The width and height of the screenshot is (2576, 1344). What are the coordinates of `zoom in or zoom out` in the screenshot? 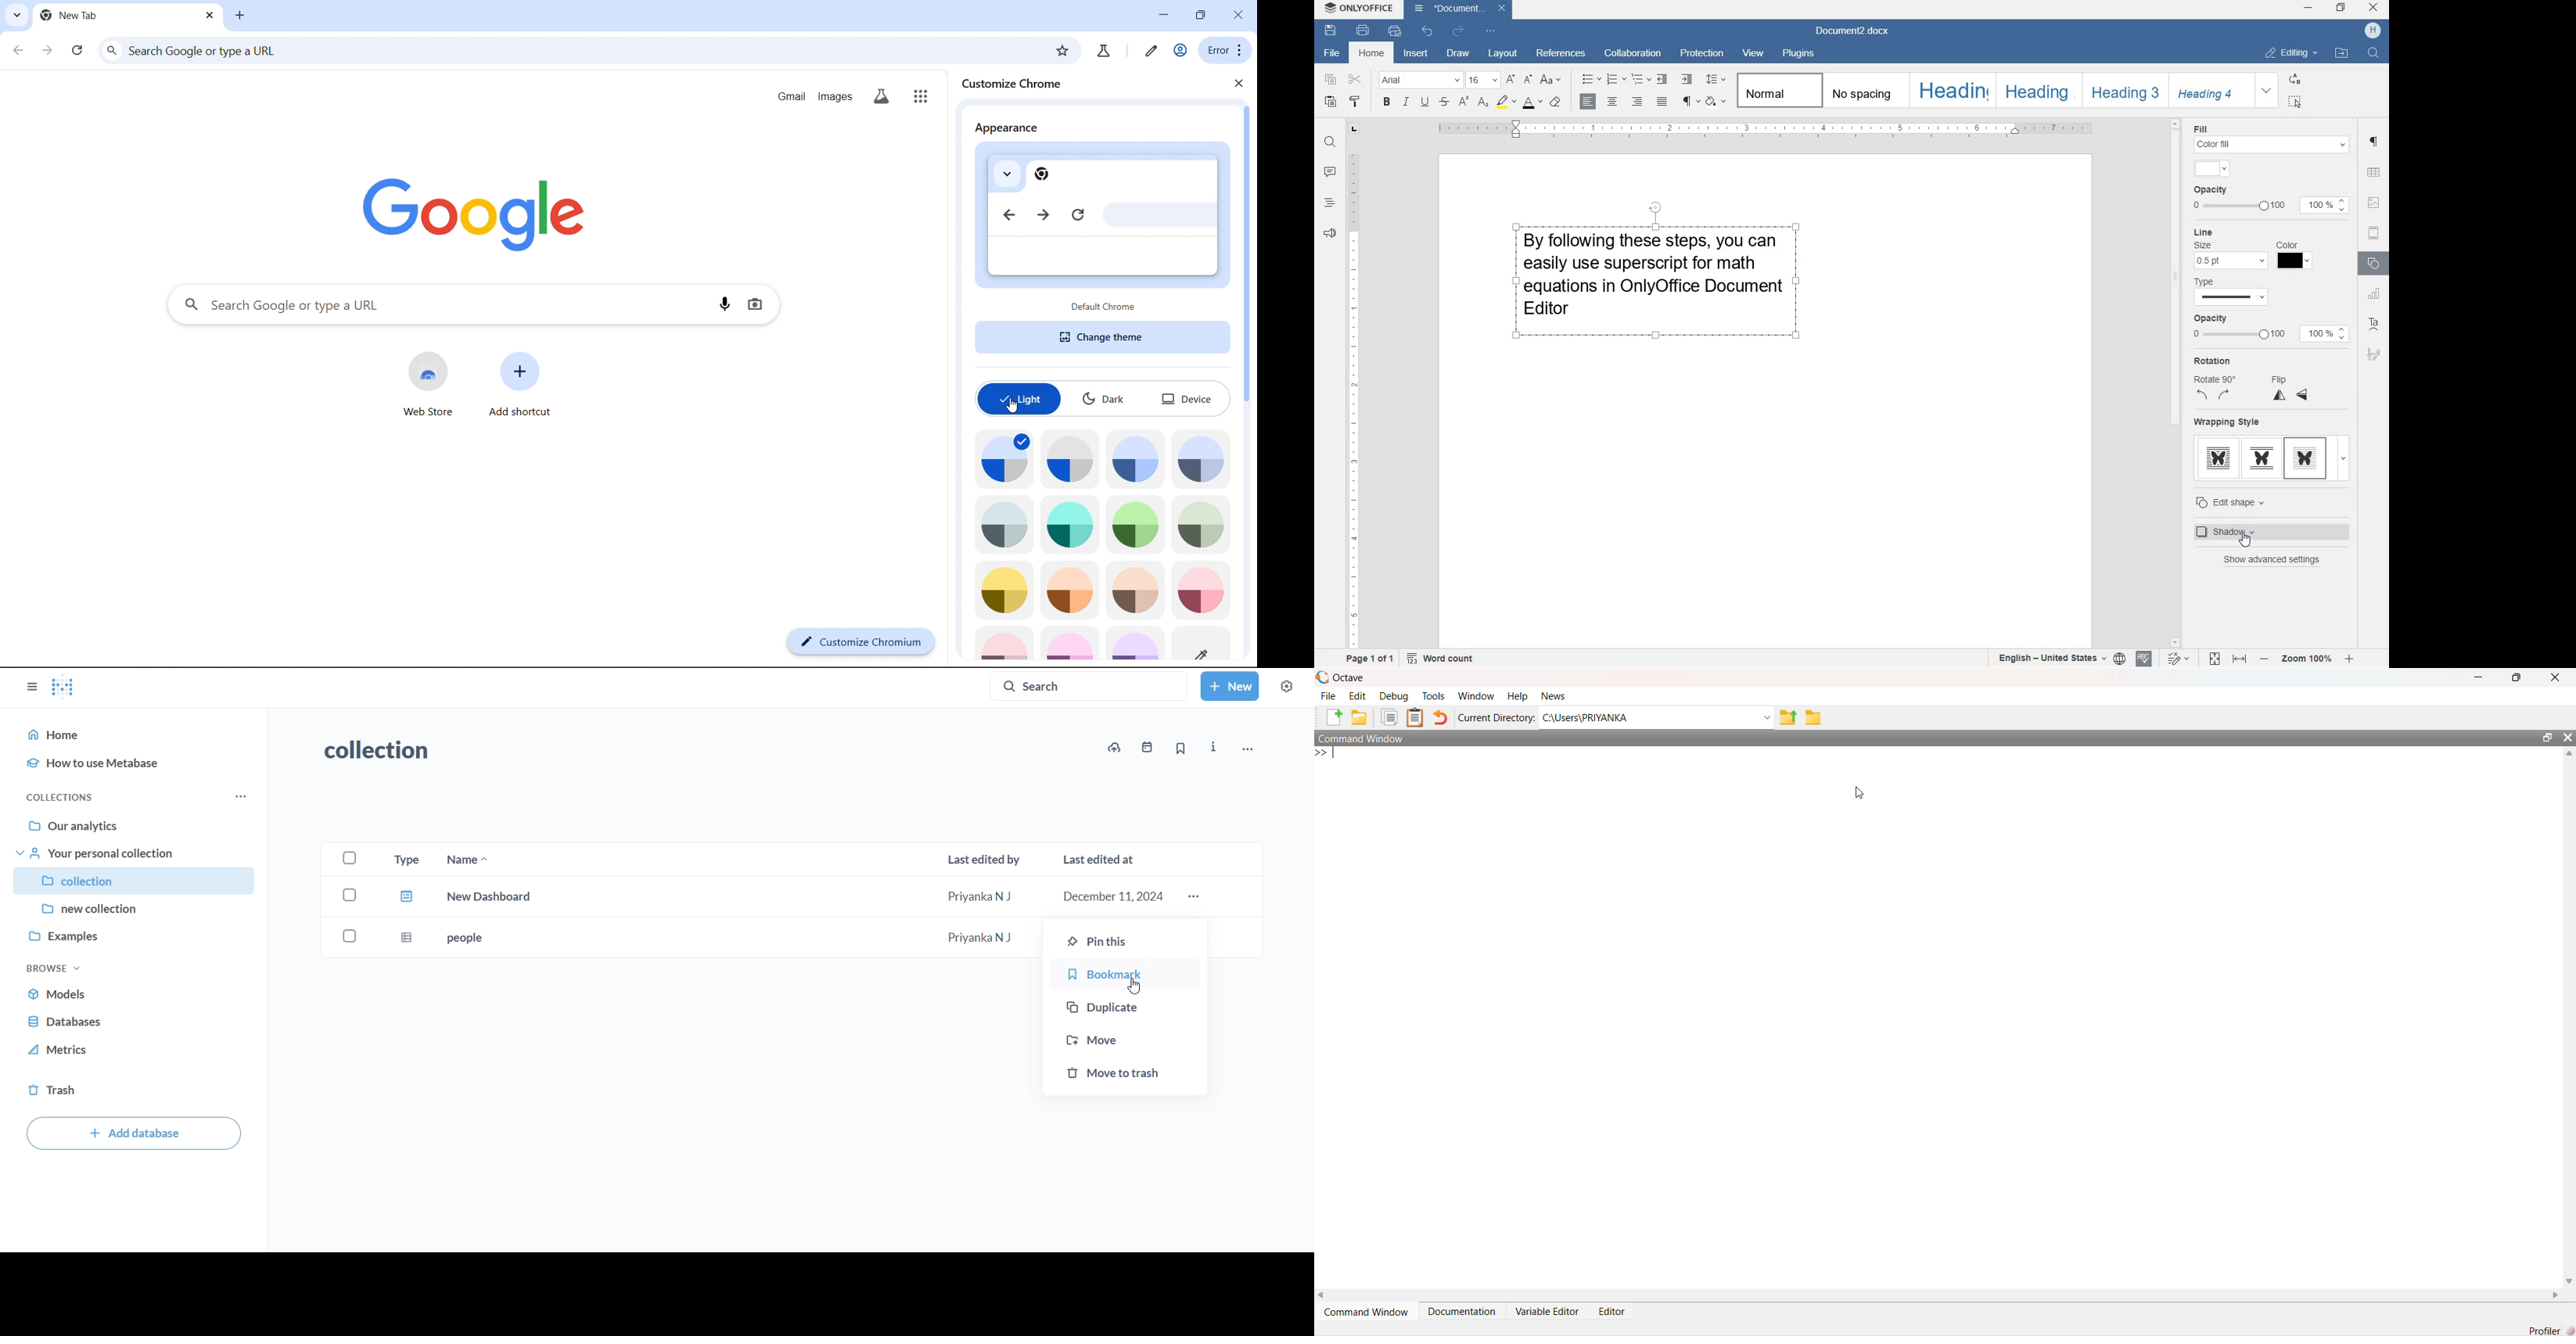 It's located at (2305, 658).